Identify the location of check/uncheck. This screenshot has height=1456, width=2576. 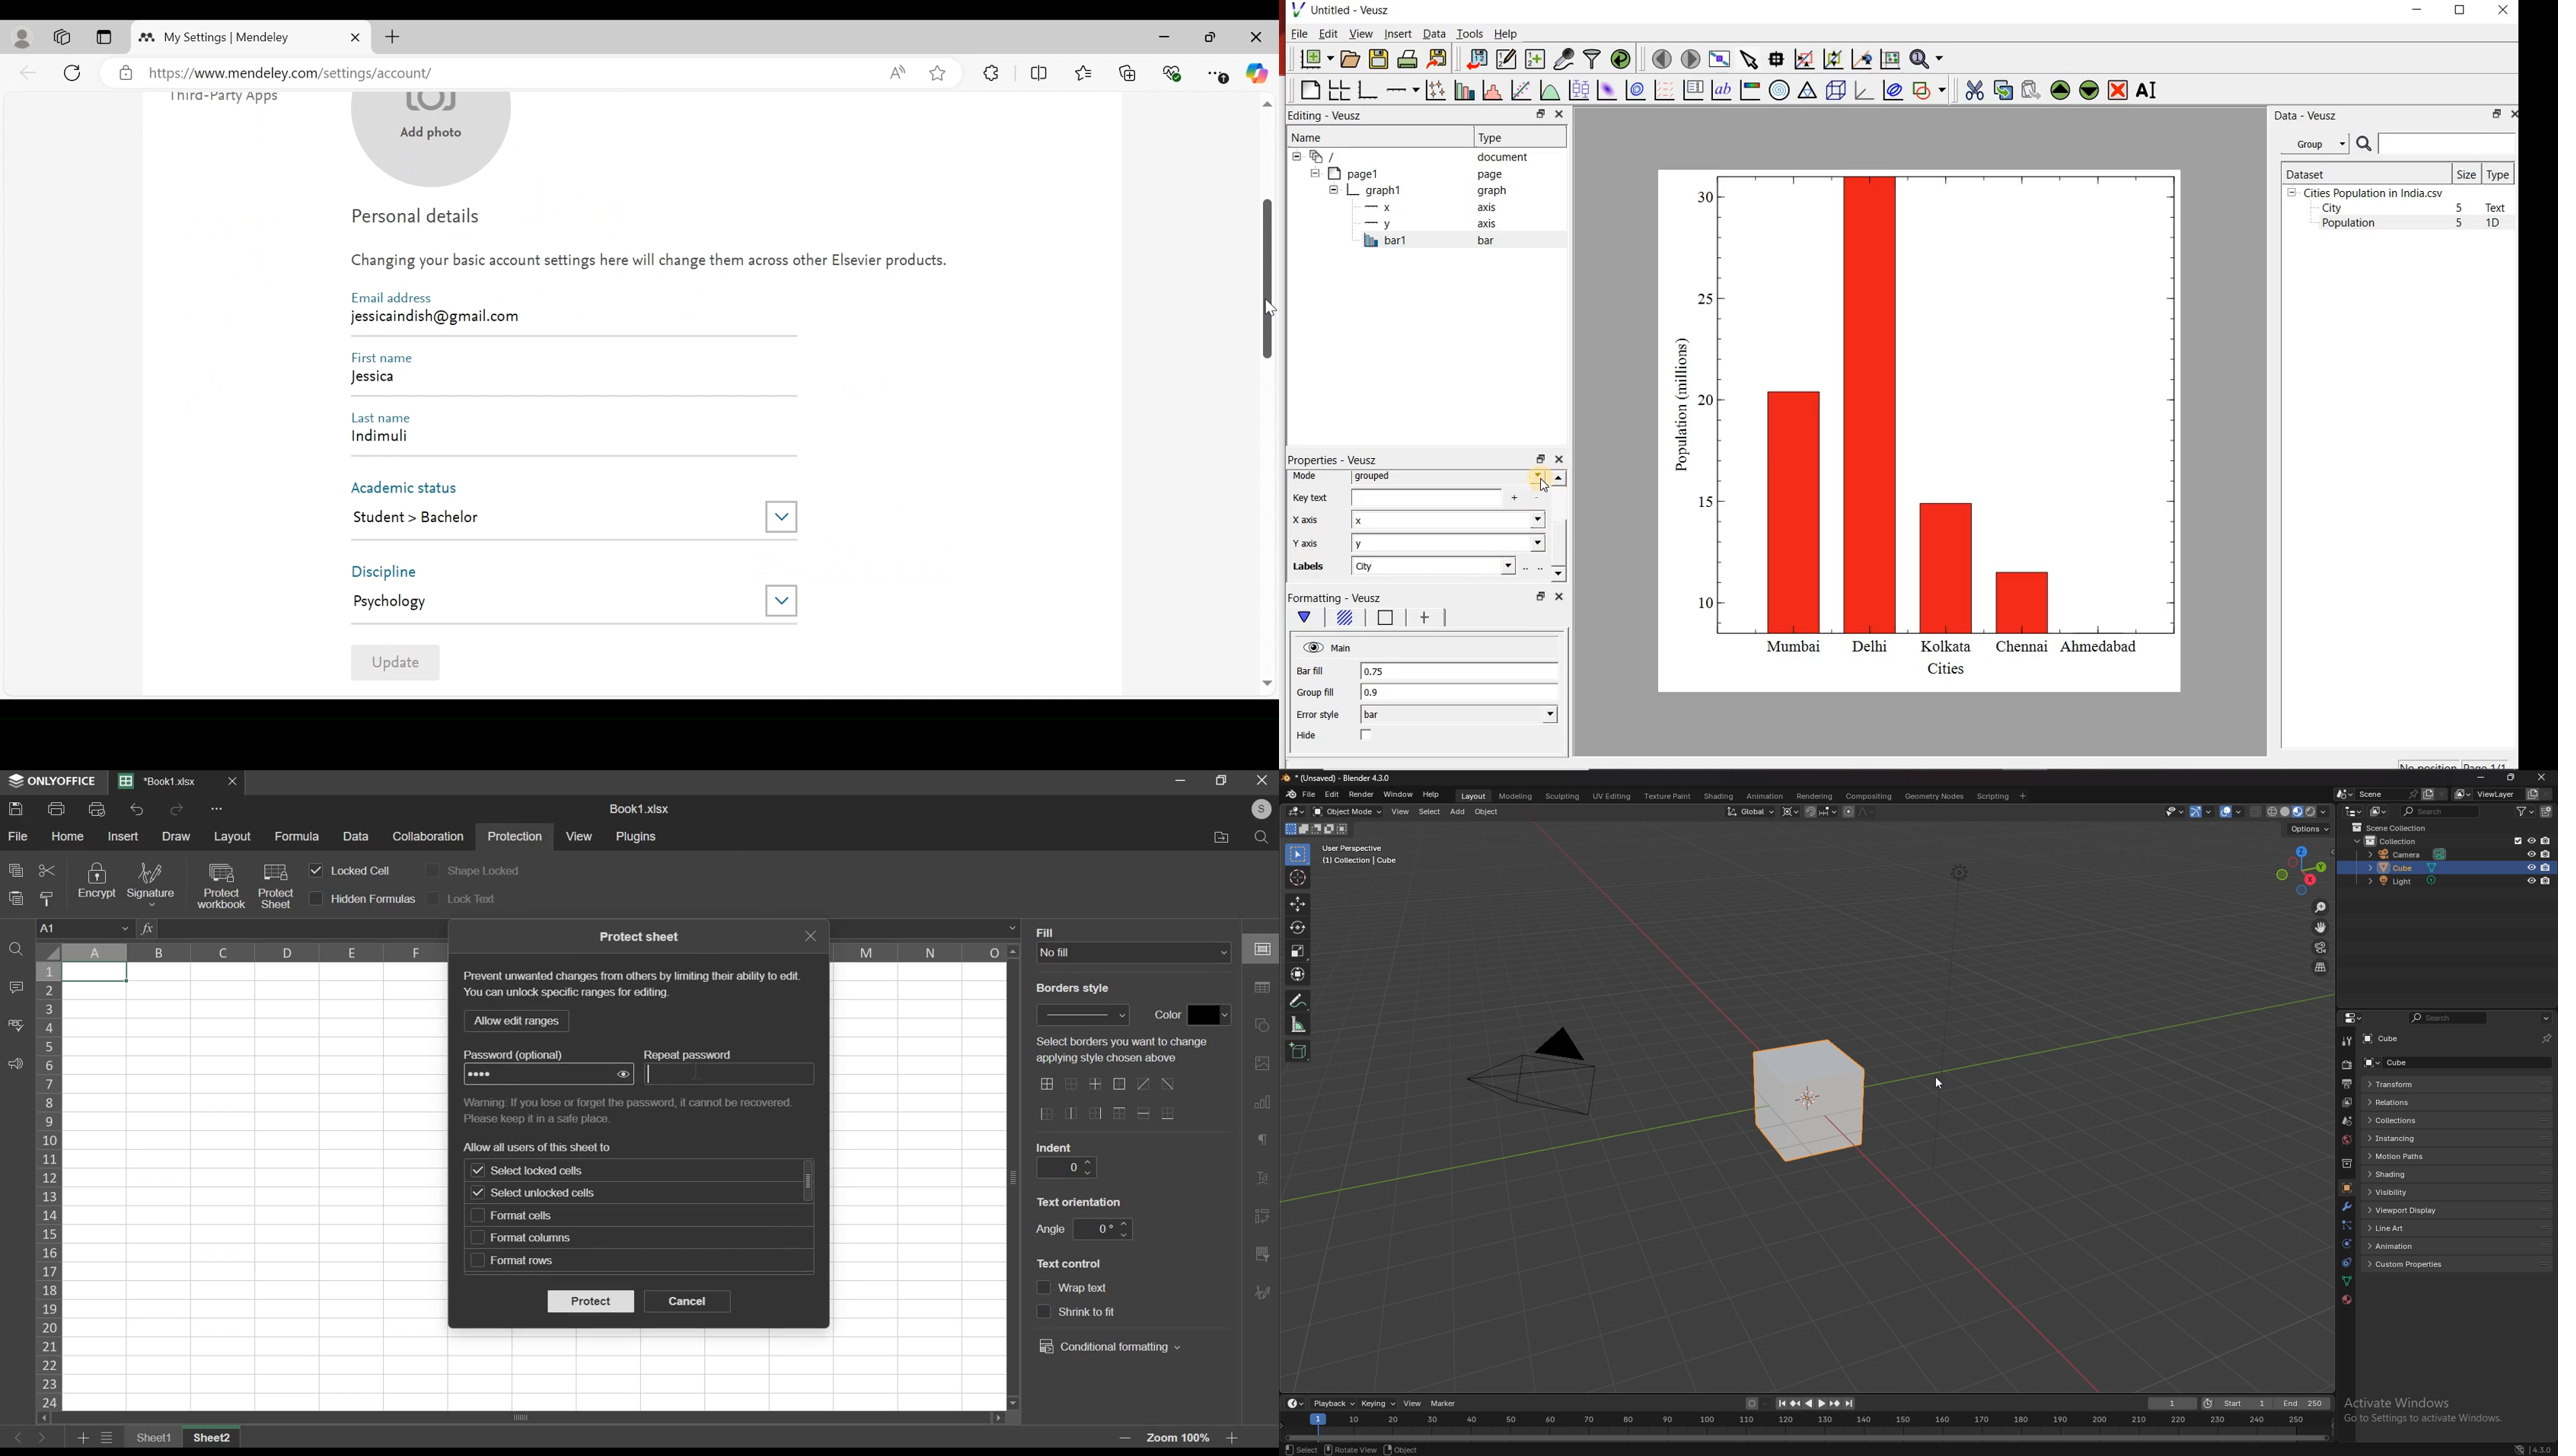
(1367, 736).